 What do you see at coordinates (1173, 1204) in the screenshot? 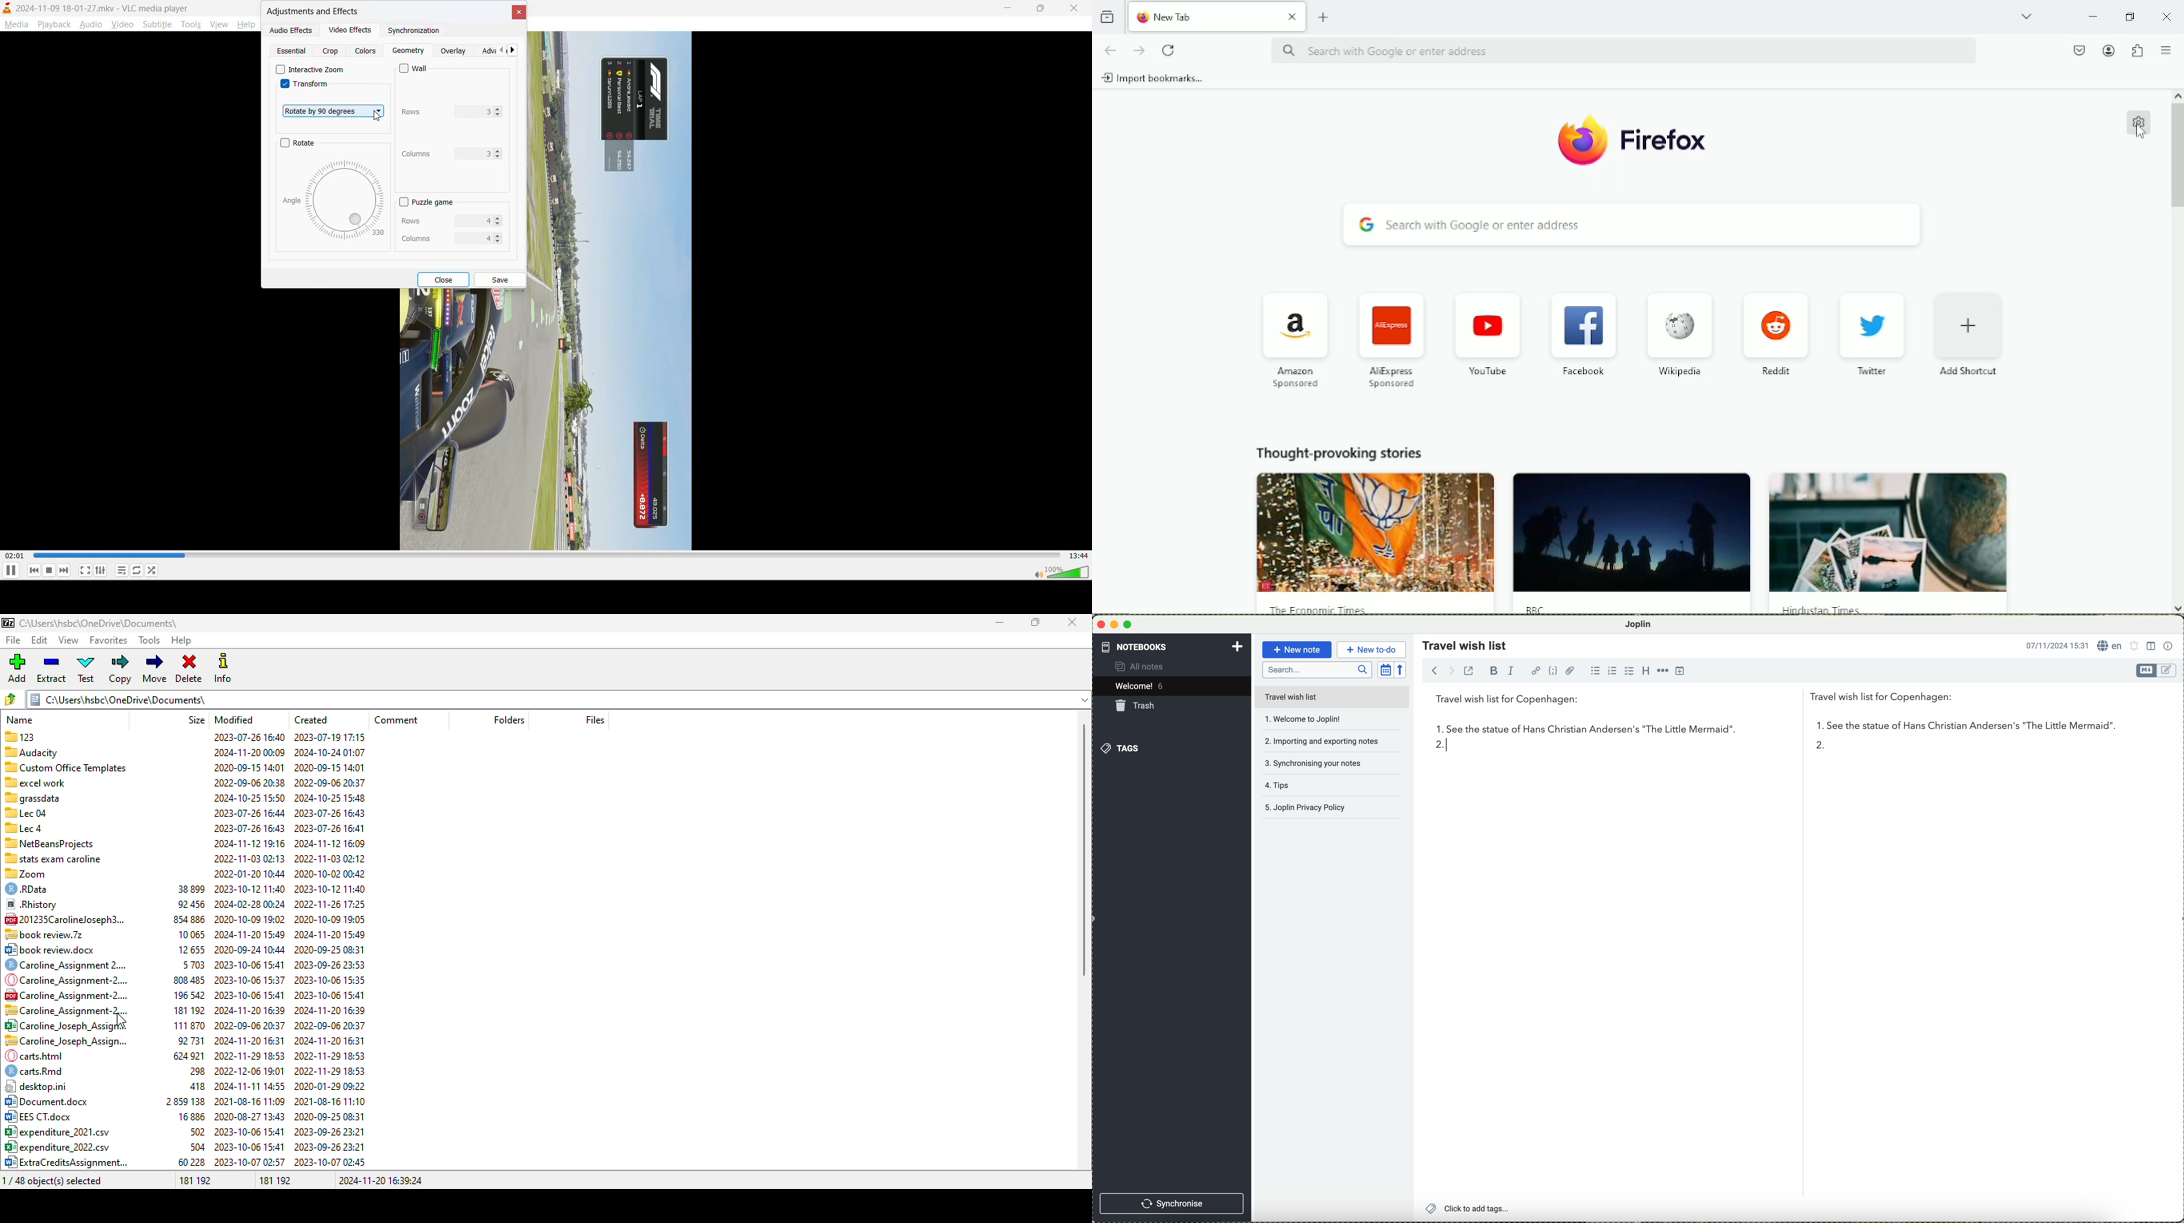
I see `synchronise button` at bounding box center [1173, 1204].